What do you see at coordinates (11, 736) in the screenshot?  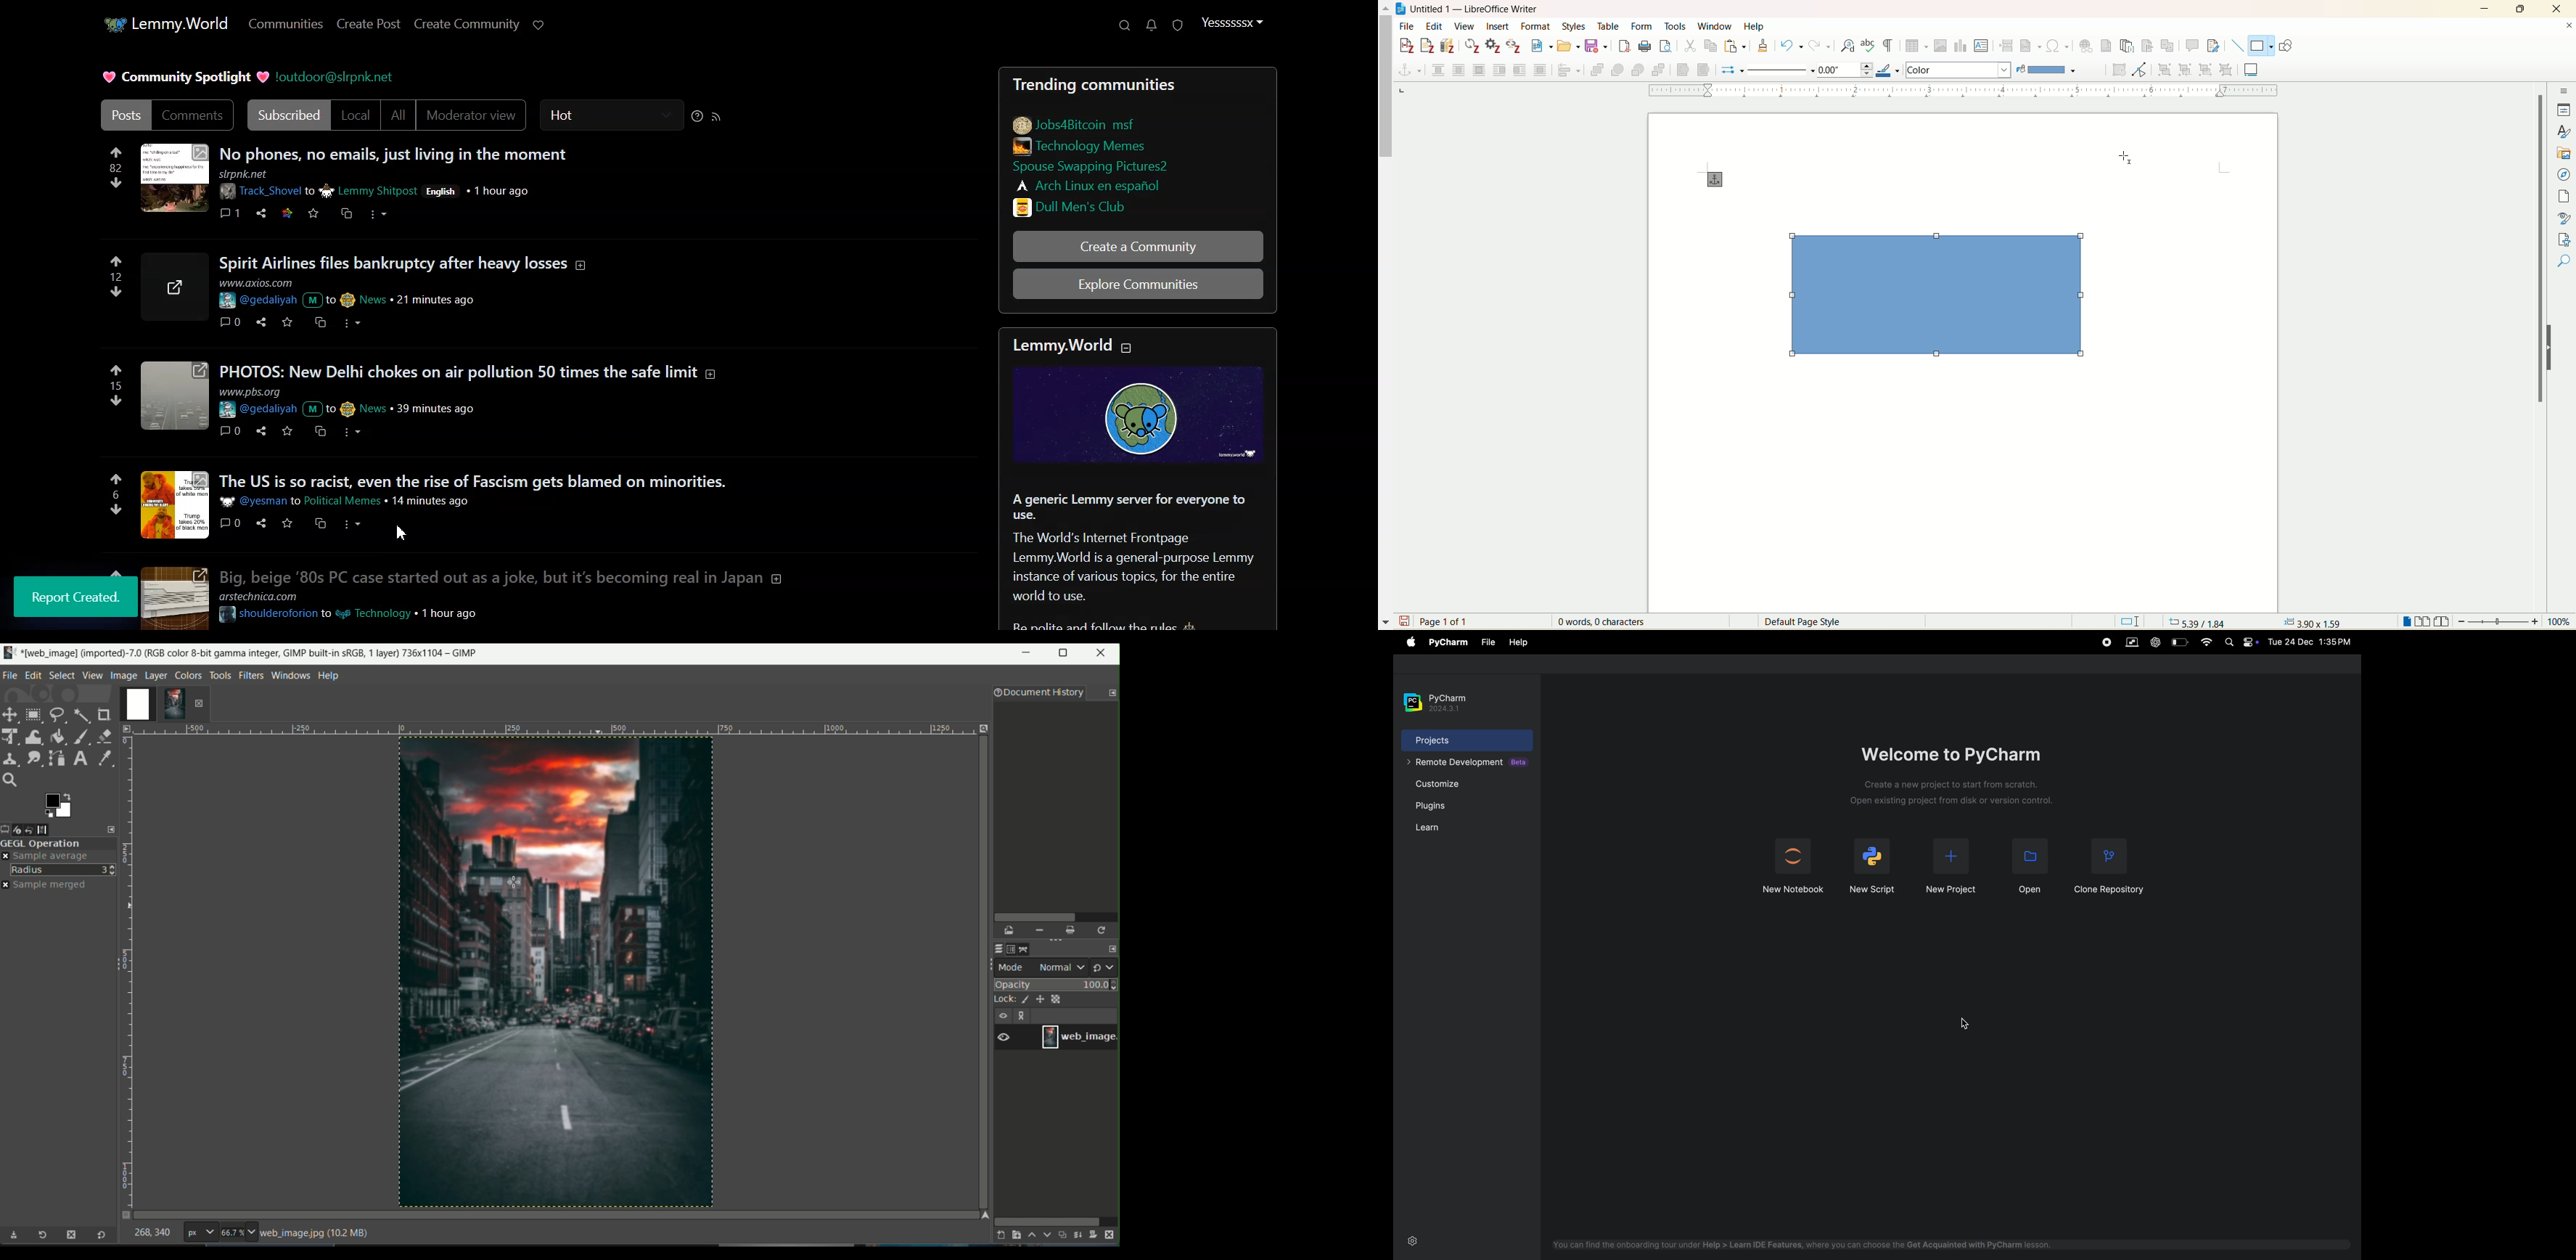 I see `unified transform tool` at bounding box center [11, 736].